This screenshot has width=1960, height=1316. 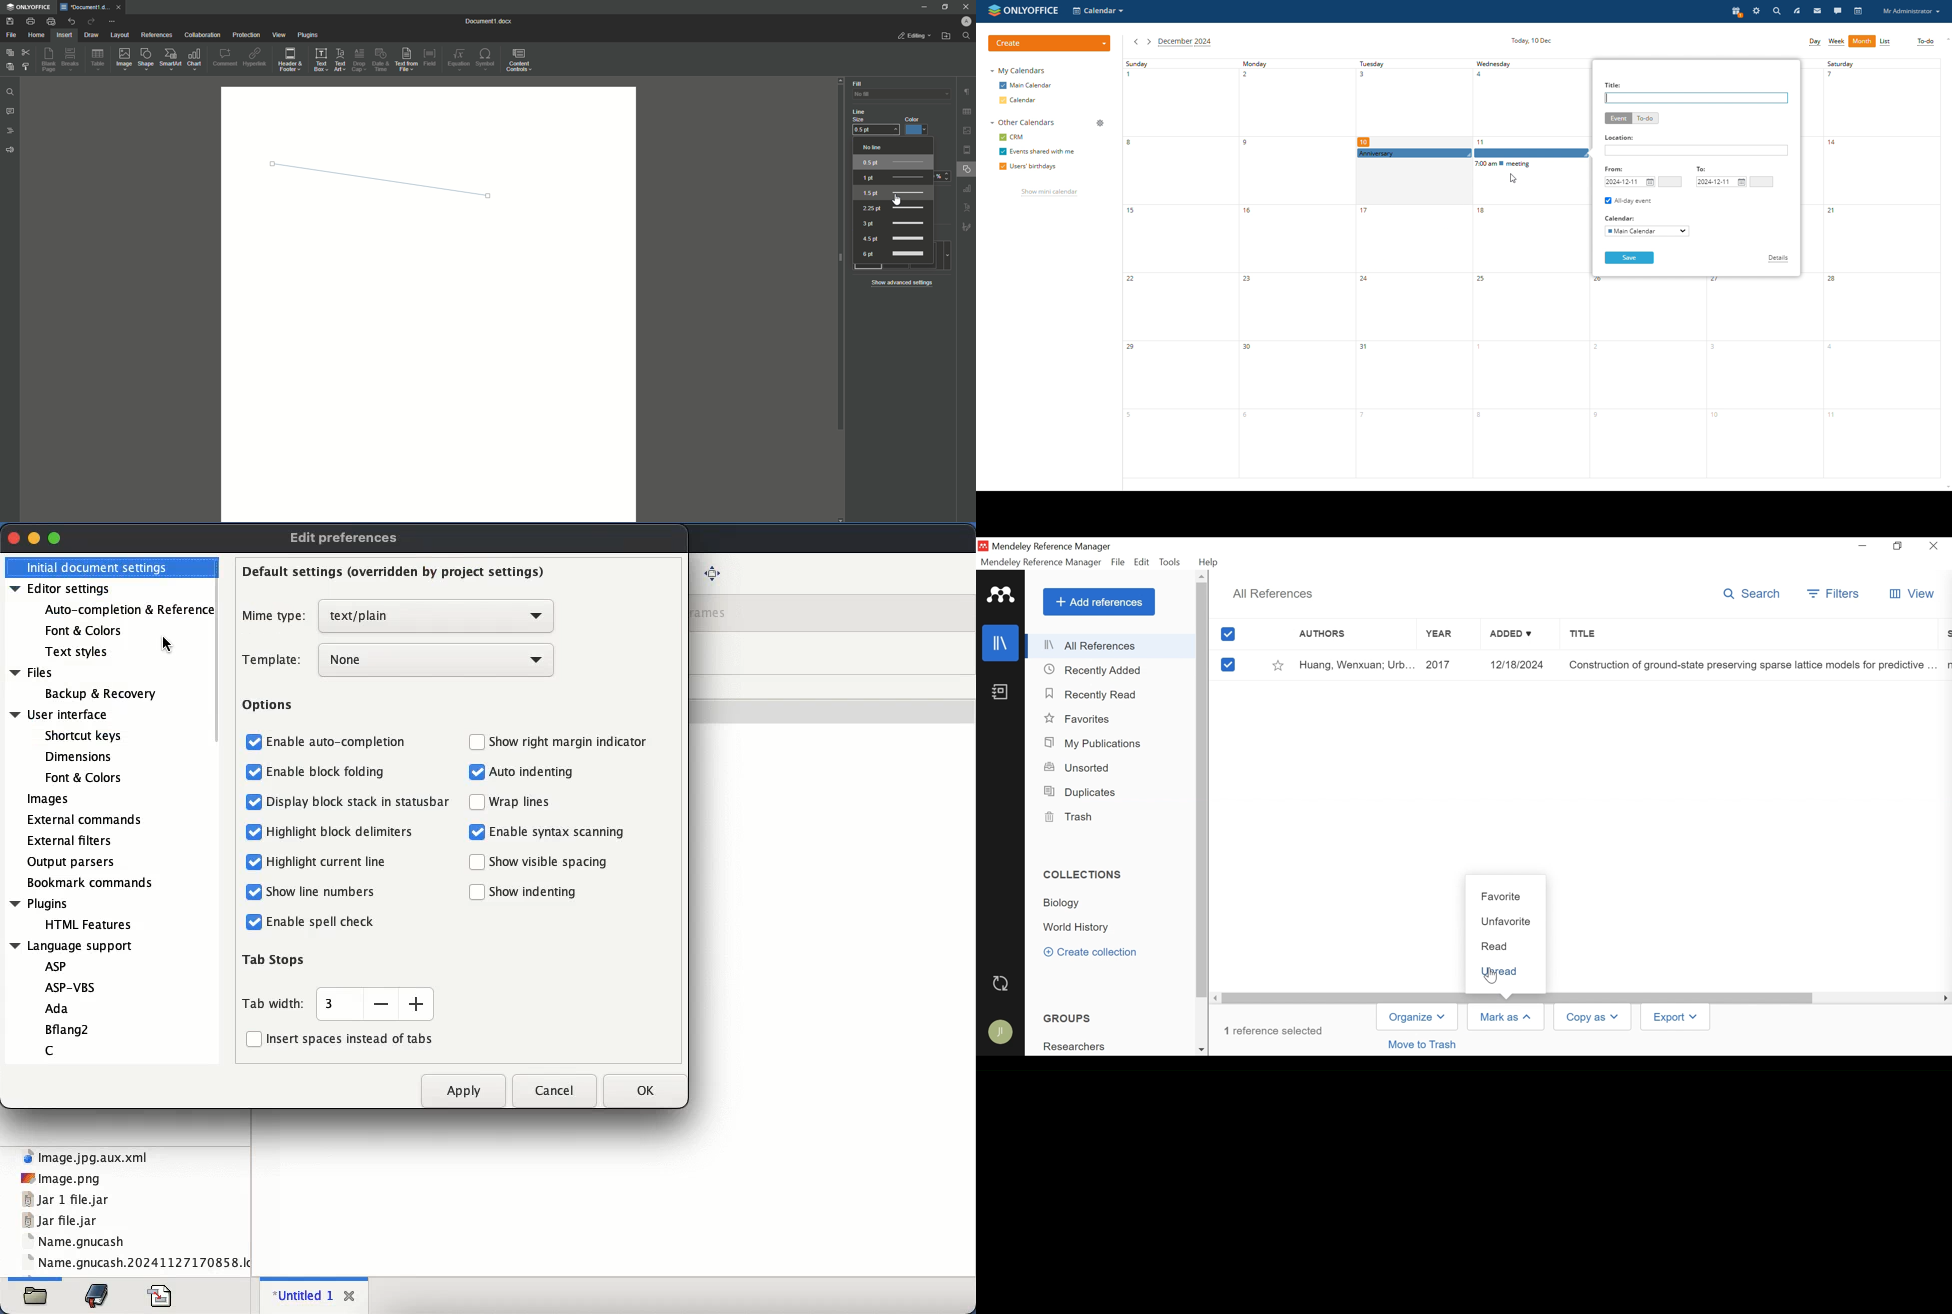 What do you see at coordinates (395, 571) in the screenshot?
I see `default settings` at bounding box center [395, 571].